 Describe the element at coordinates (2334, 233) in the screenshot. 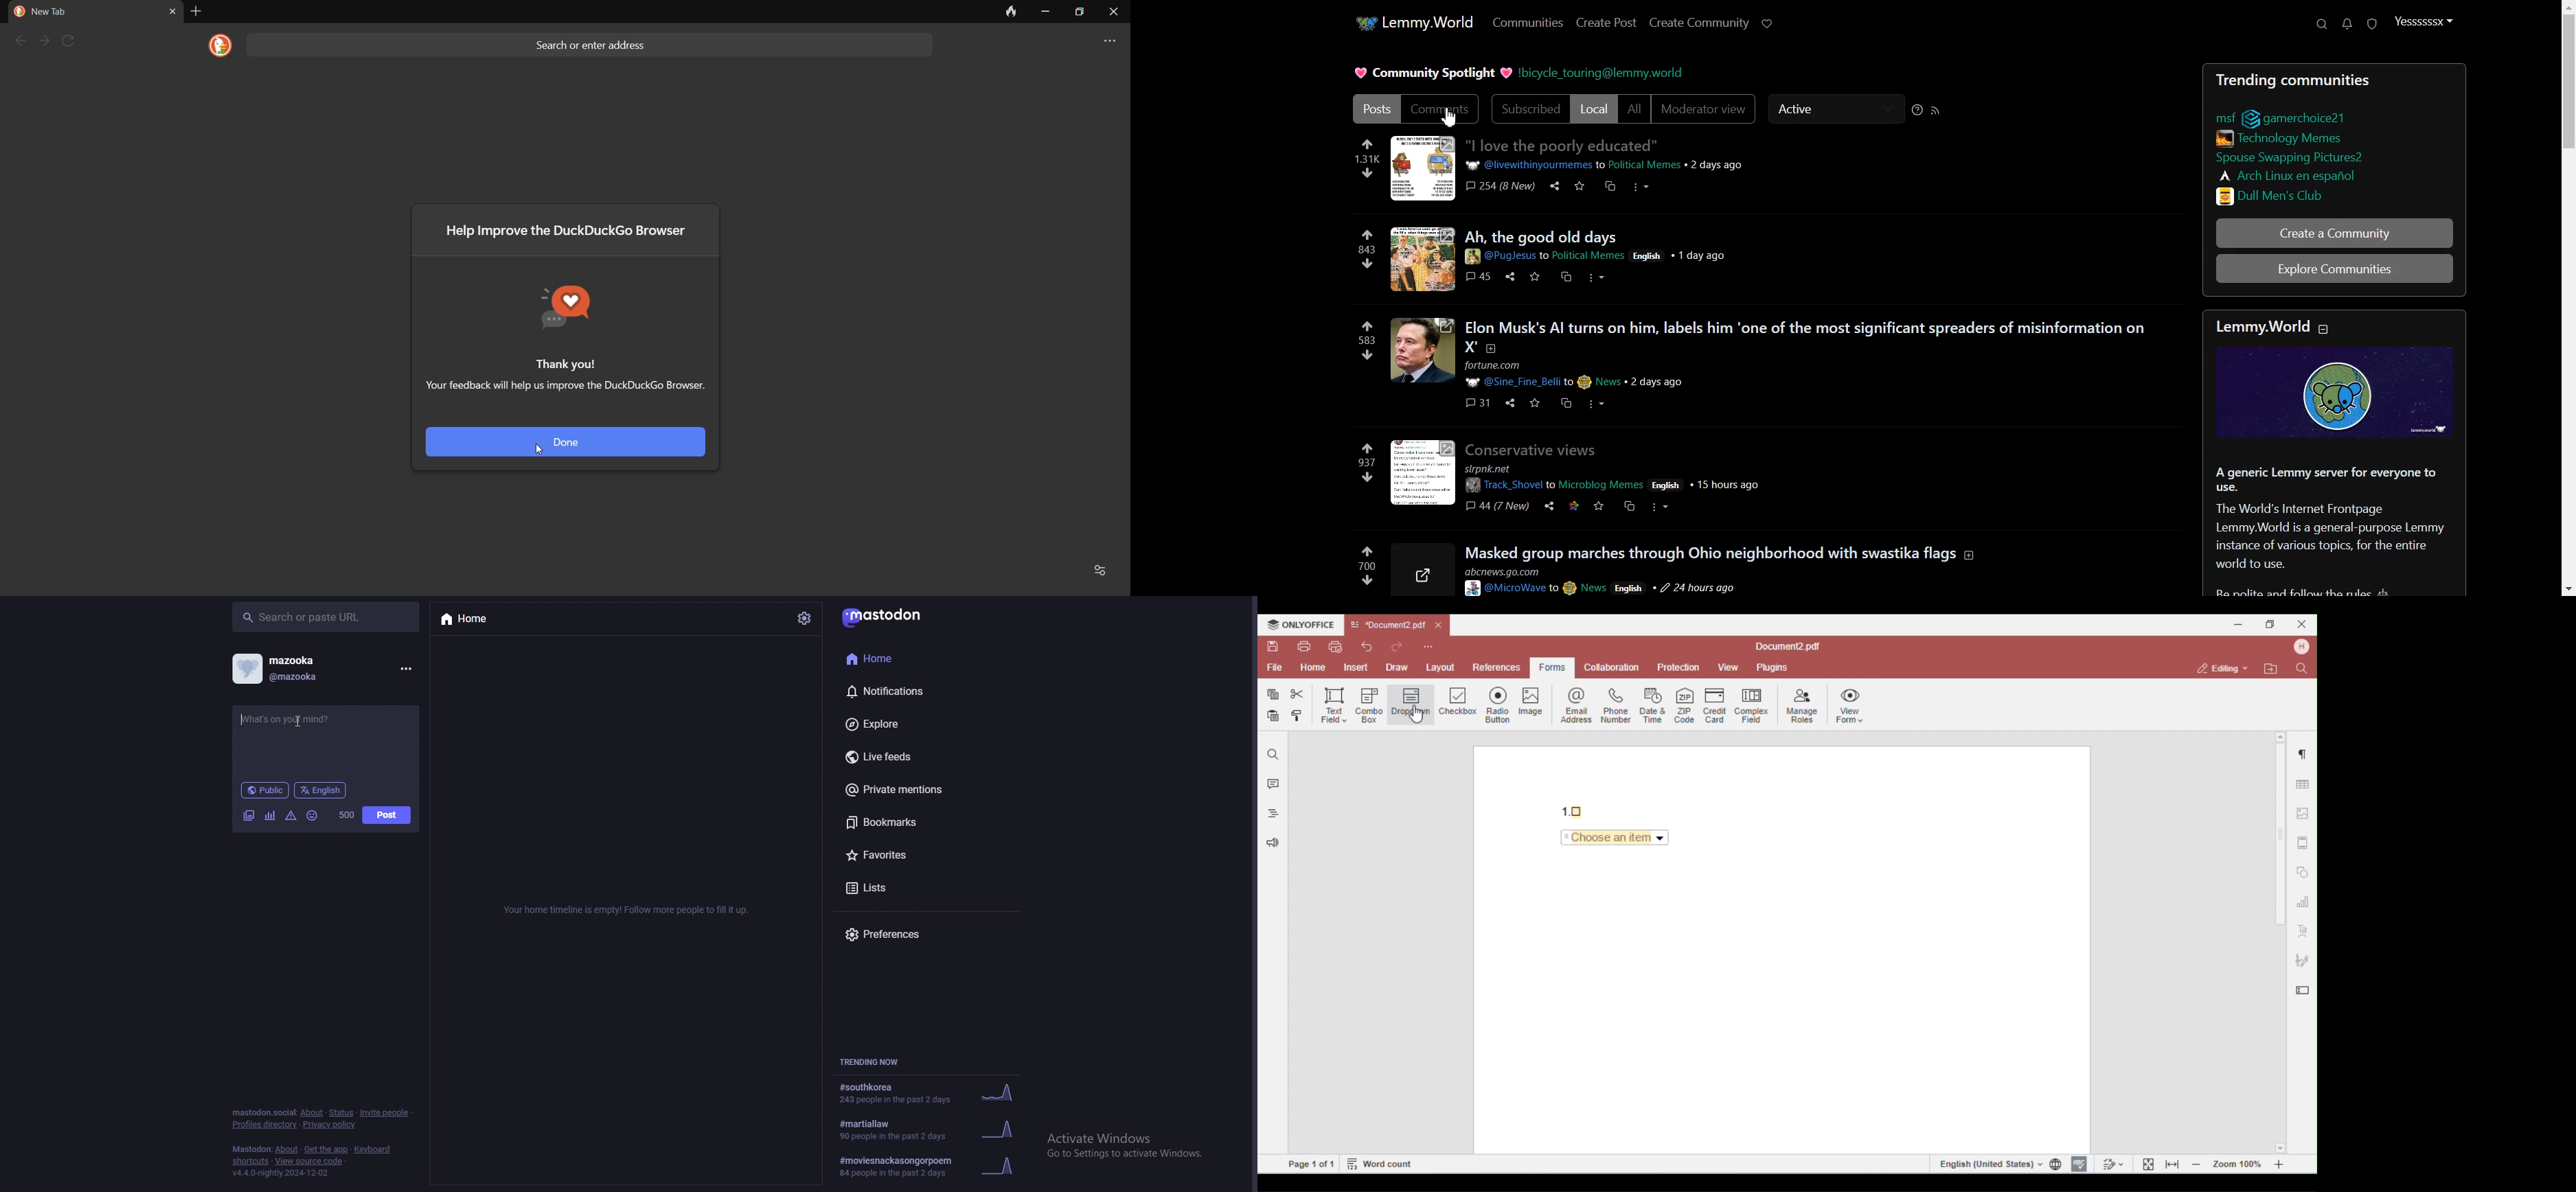

I see `Create a Community` at that location.